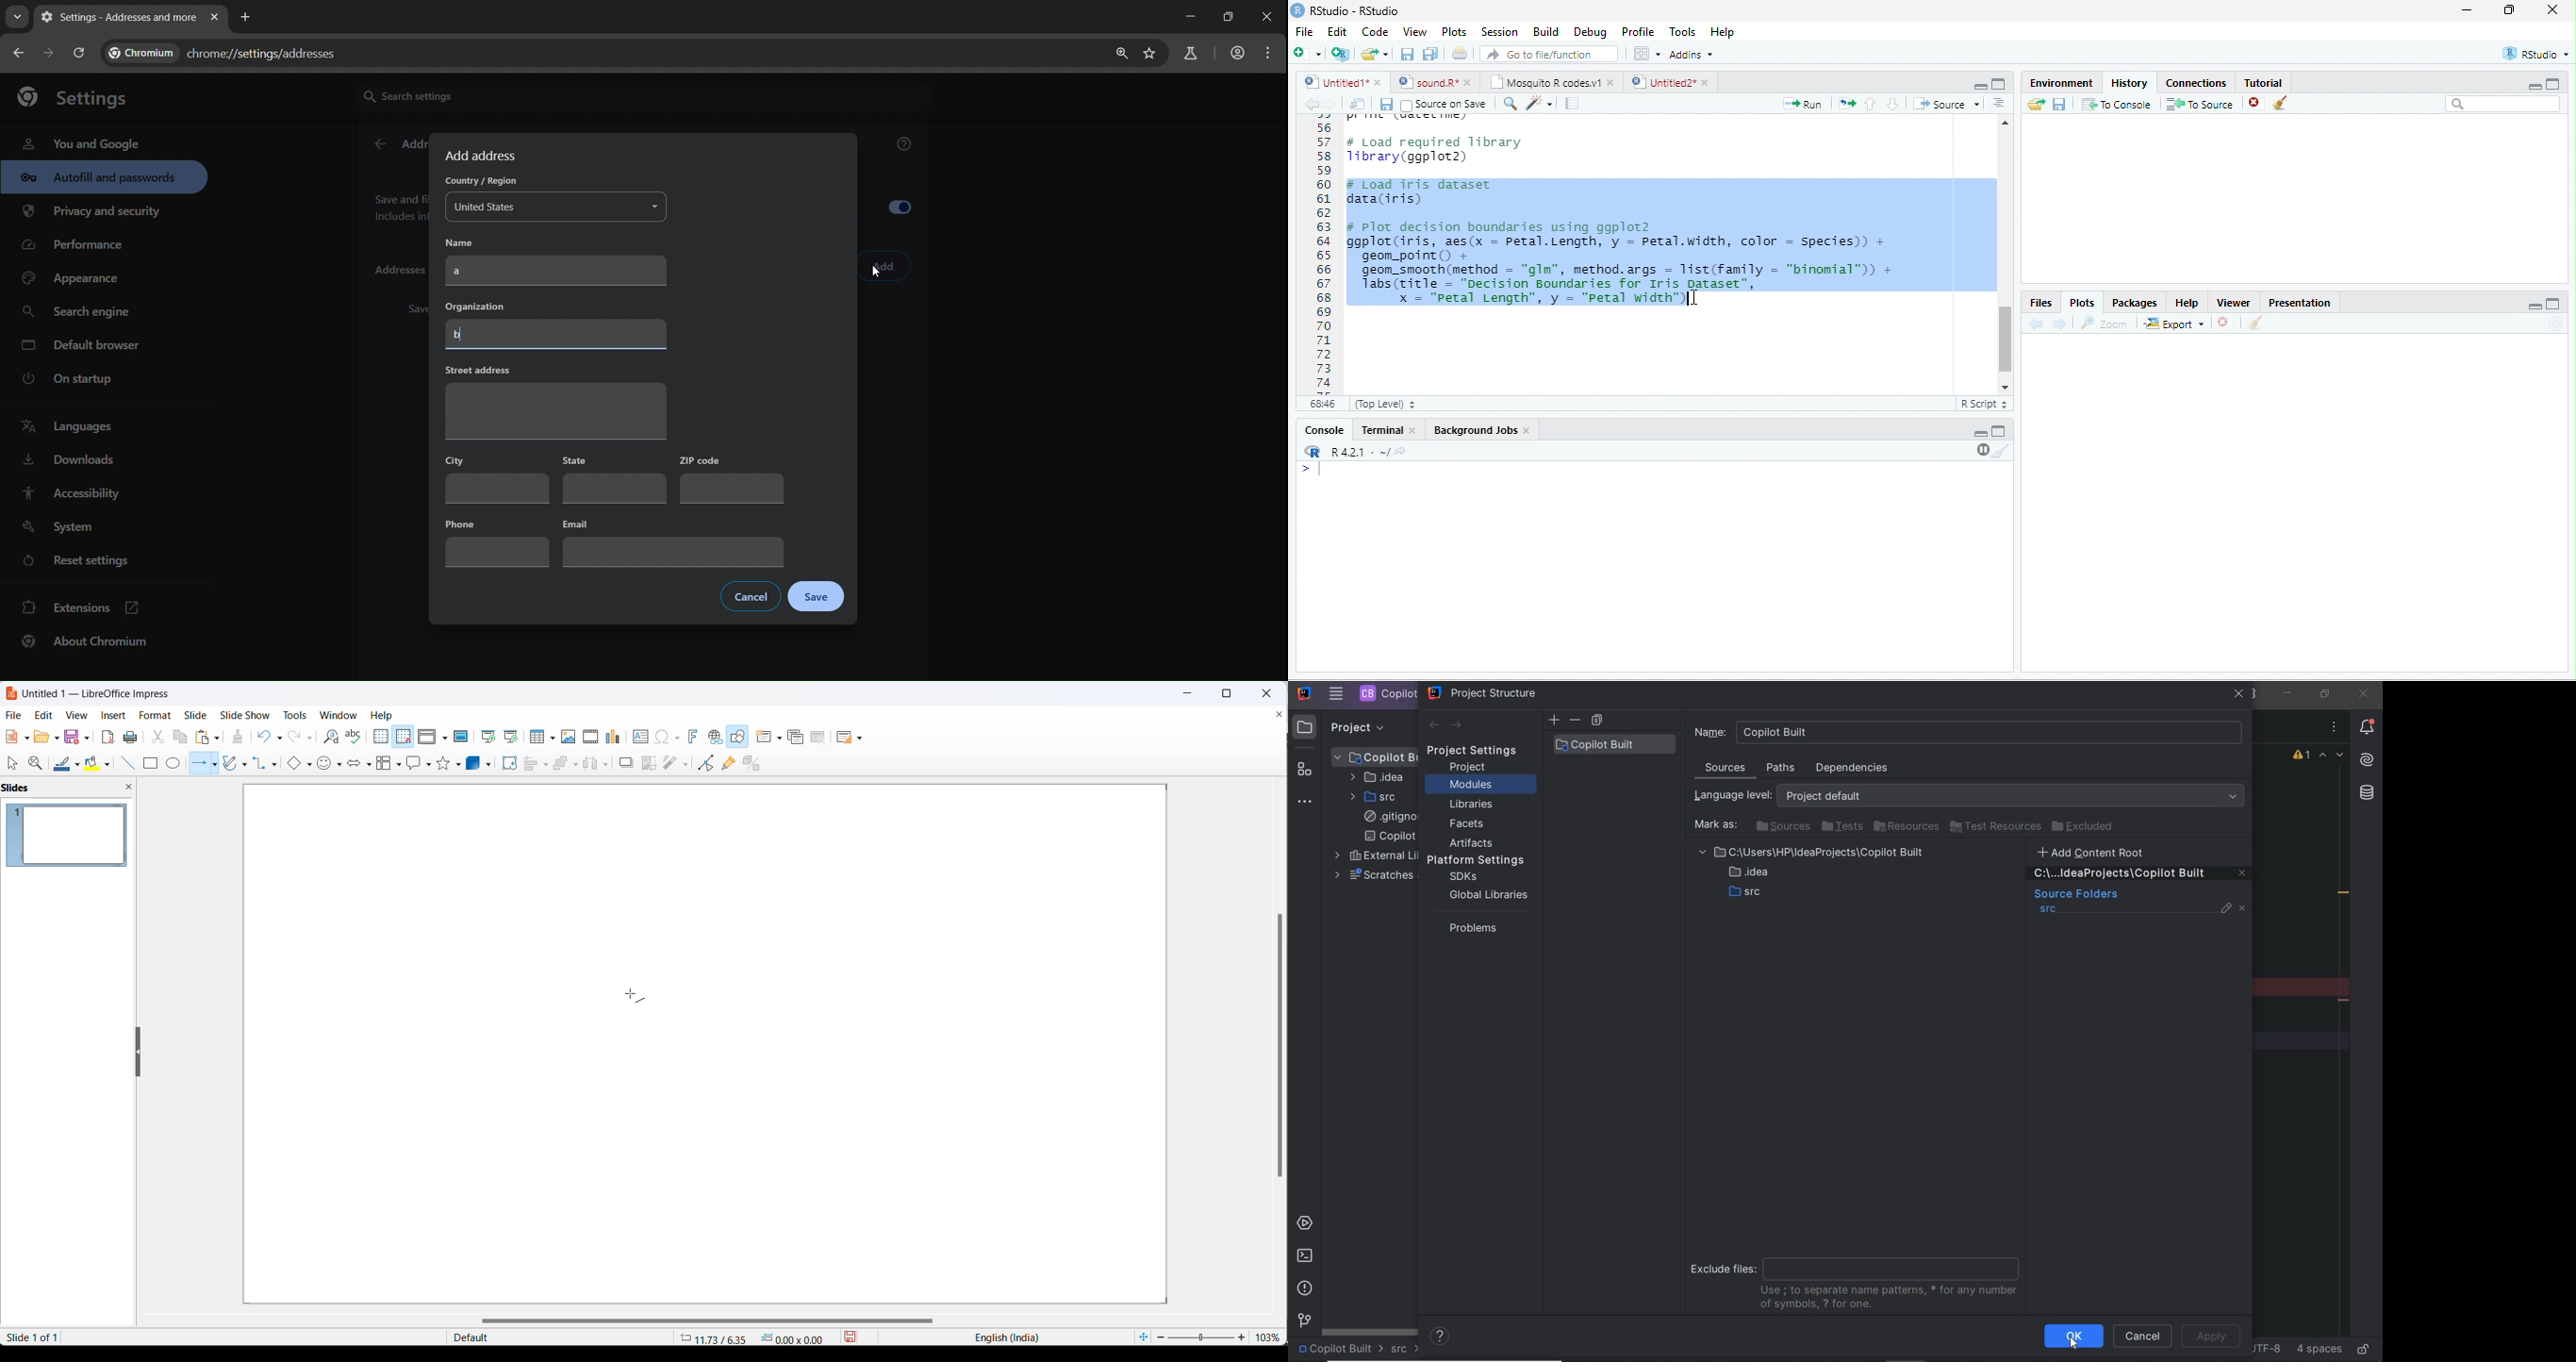  What do you see at coordinates (173, 764) in the screenshot?
I see `ellipse` at bounding box center [173, 764].